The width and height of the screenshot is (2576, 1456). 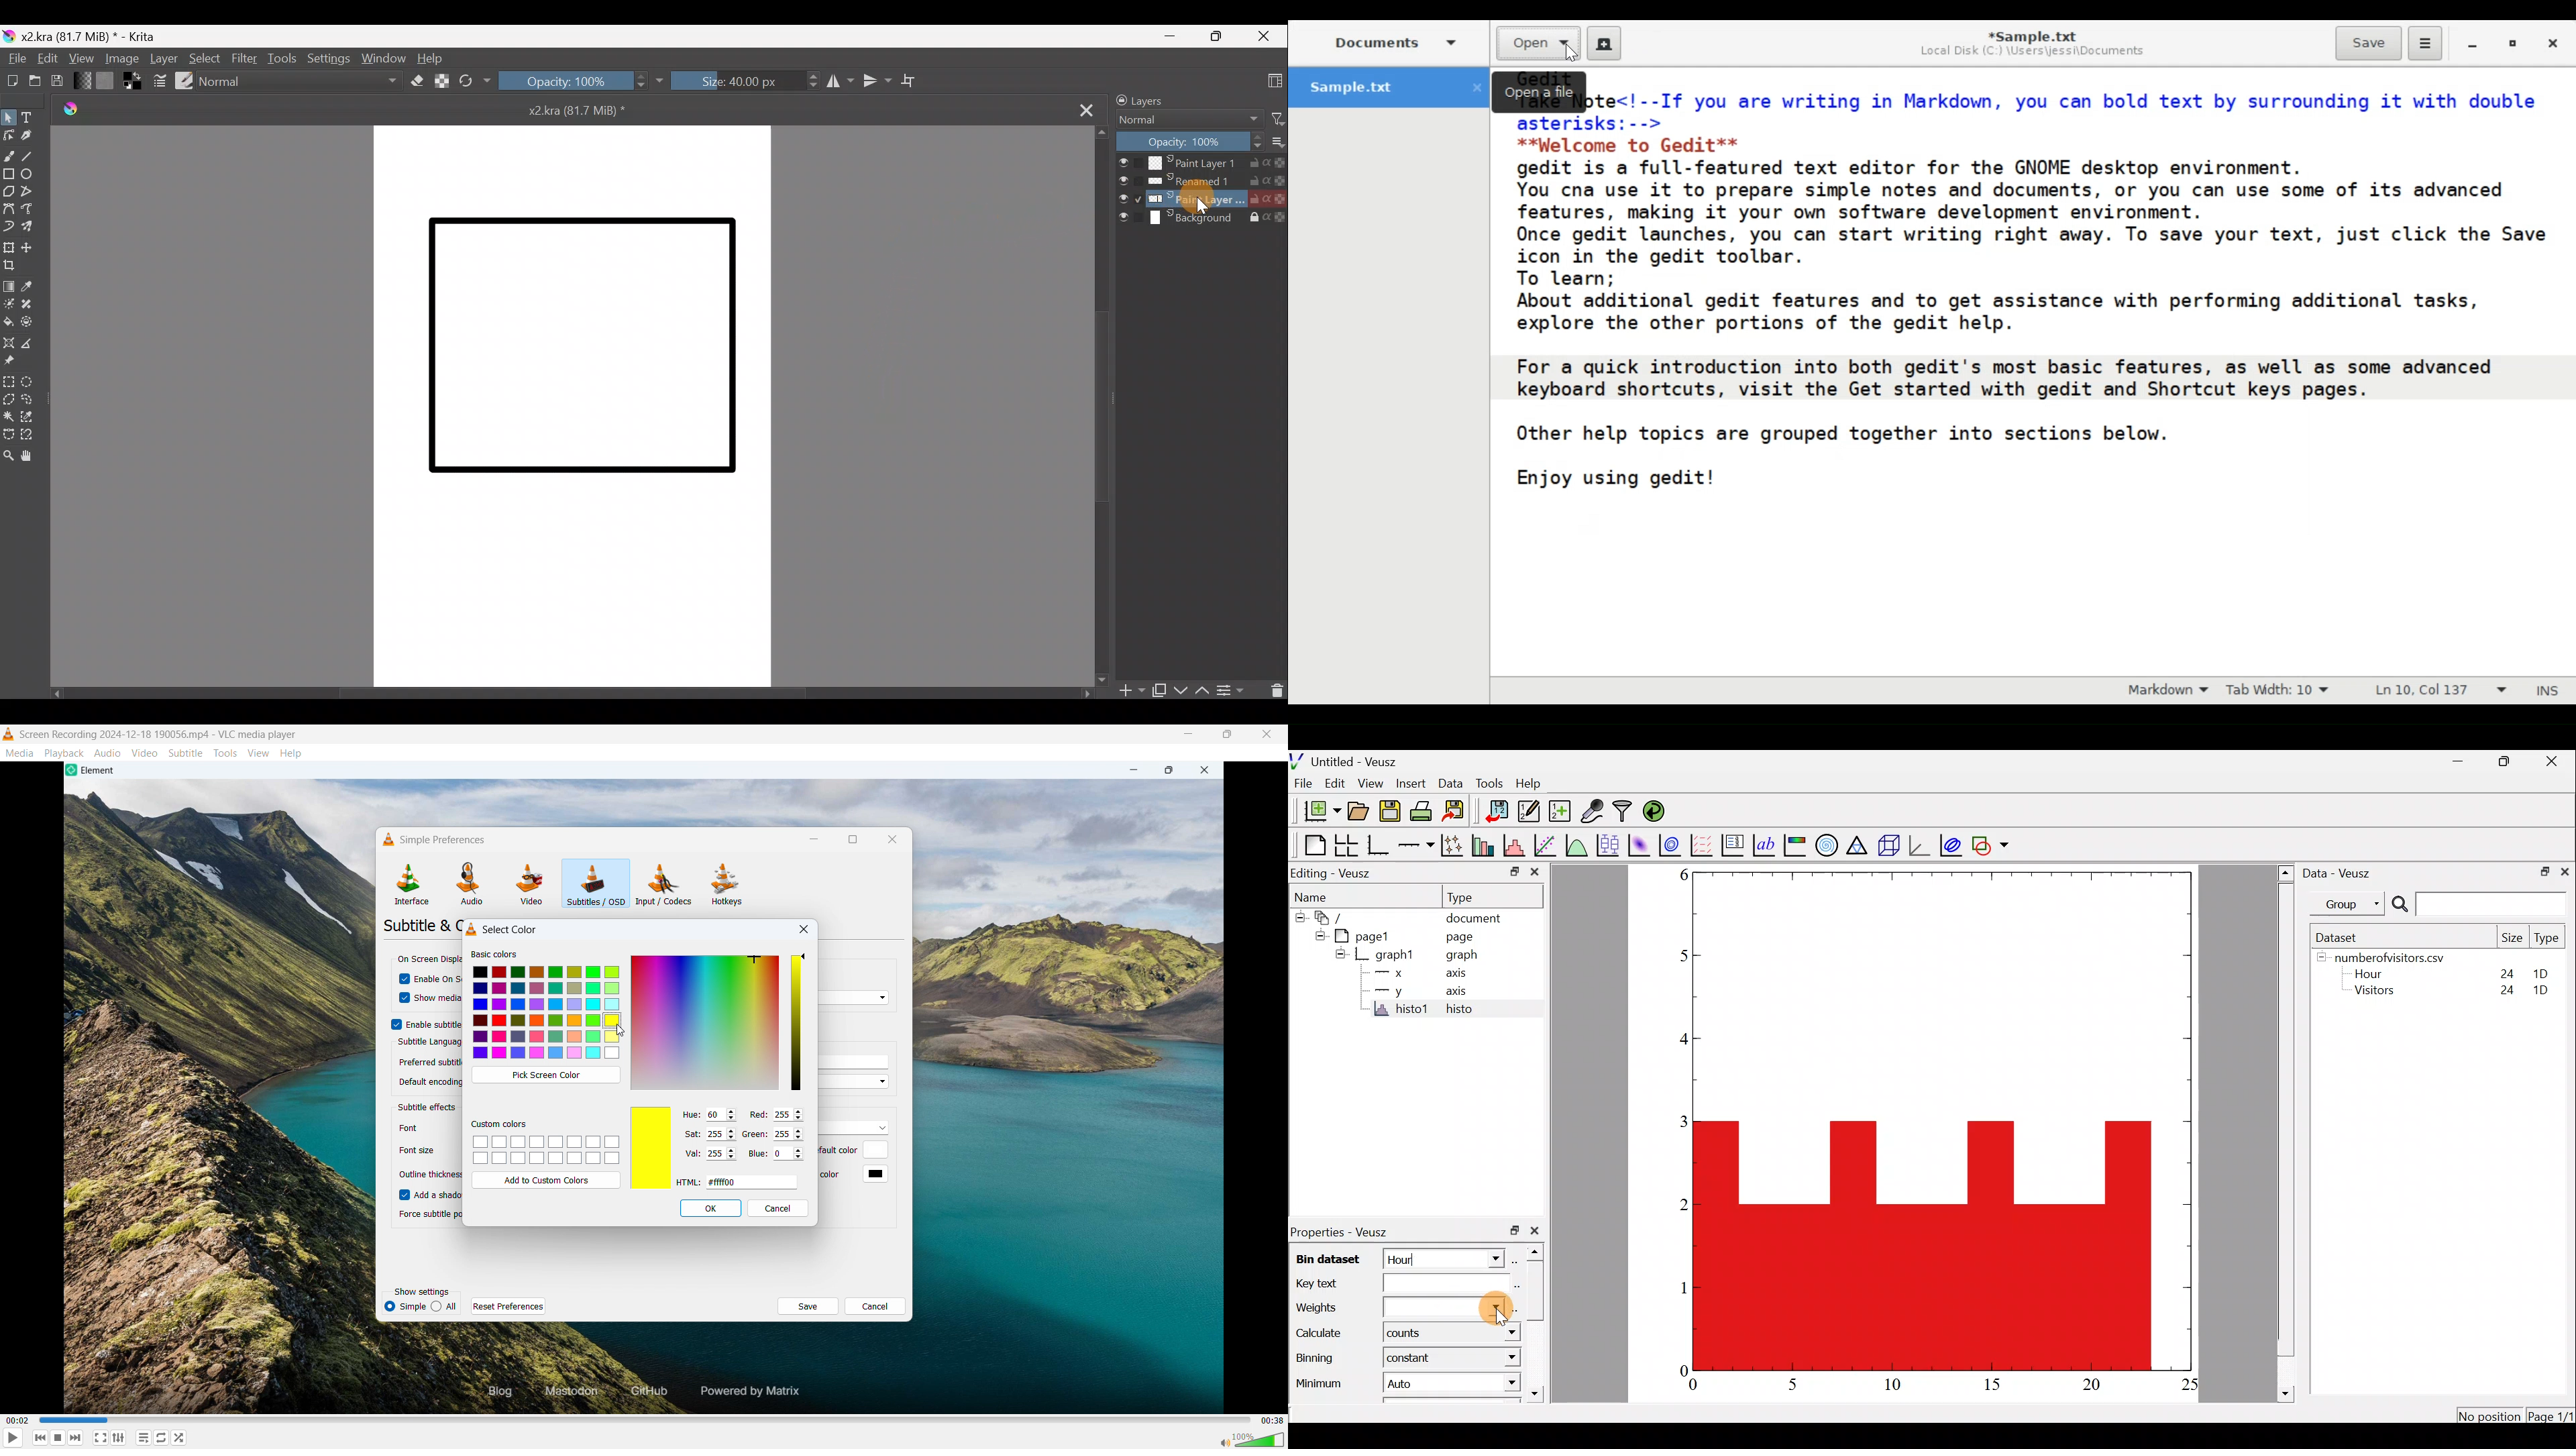 I want to click on minimize, so click(x=2474, y=44).